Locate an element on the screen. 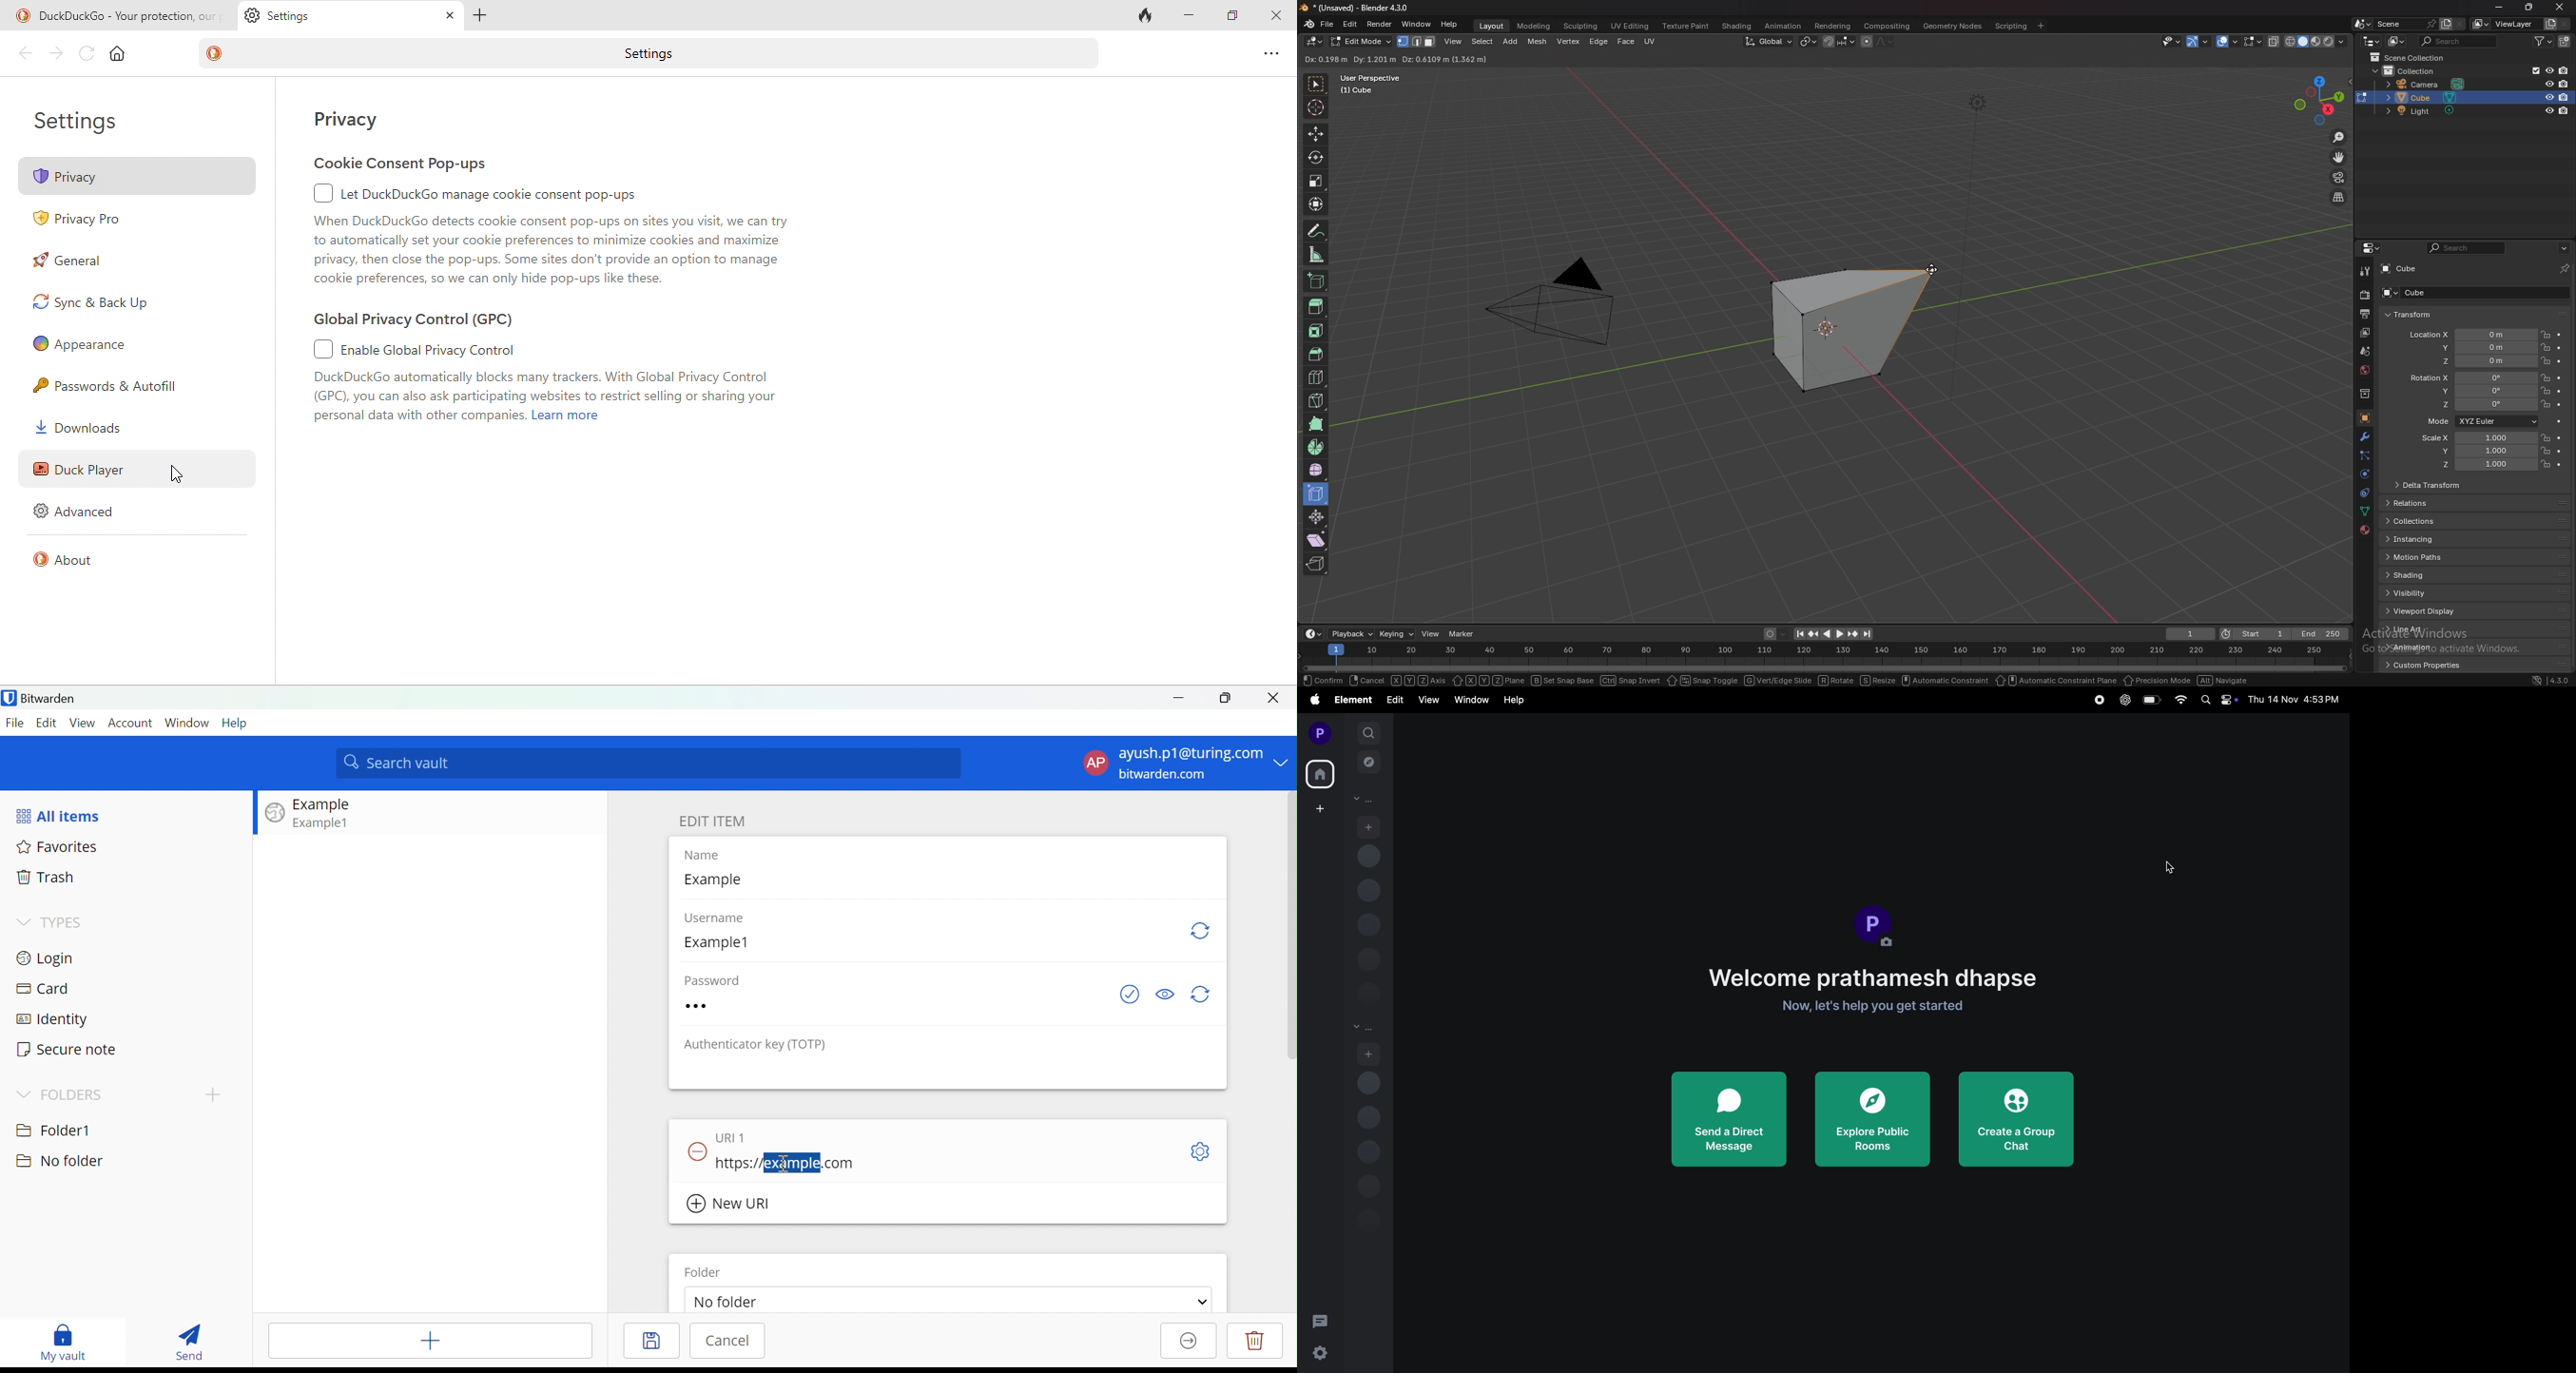 The width and height of the screenshot is (2576, 1400). View is located at coordinates (84, 722).